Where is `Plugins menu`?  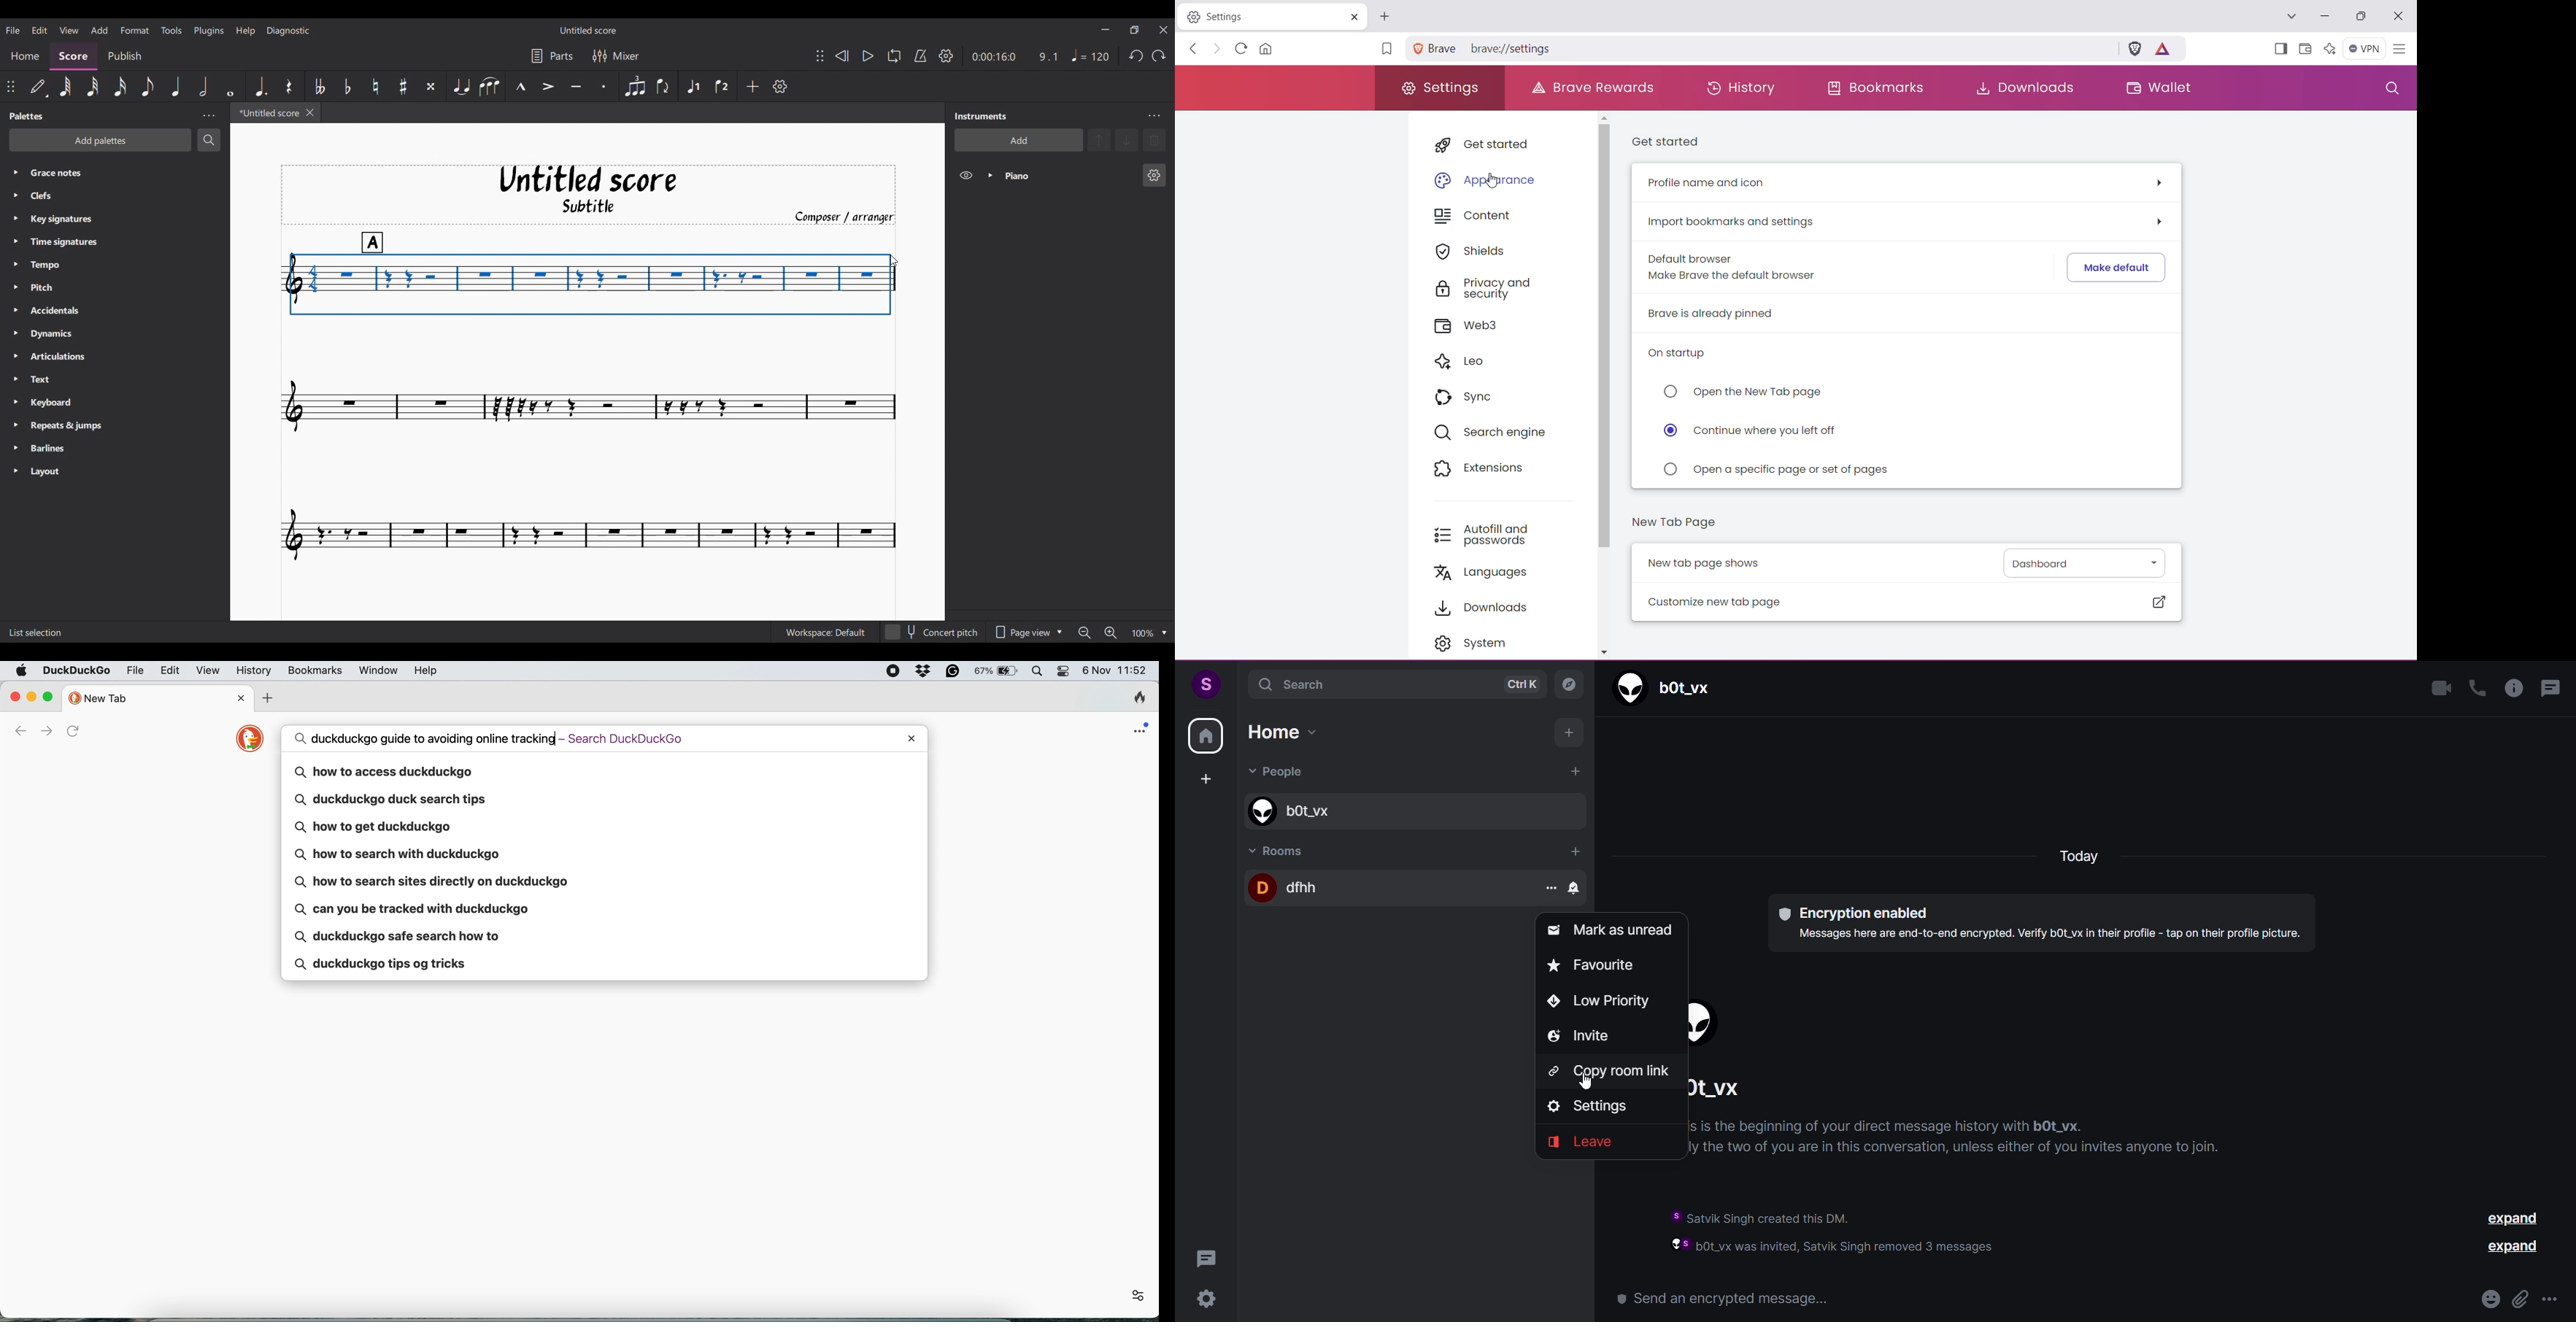 Plugins menu is located at coordinates (210, 30).